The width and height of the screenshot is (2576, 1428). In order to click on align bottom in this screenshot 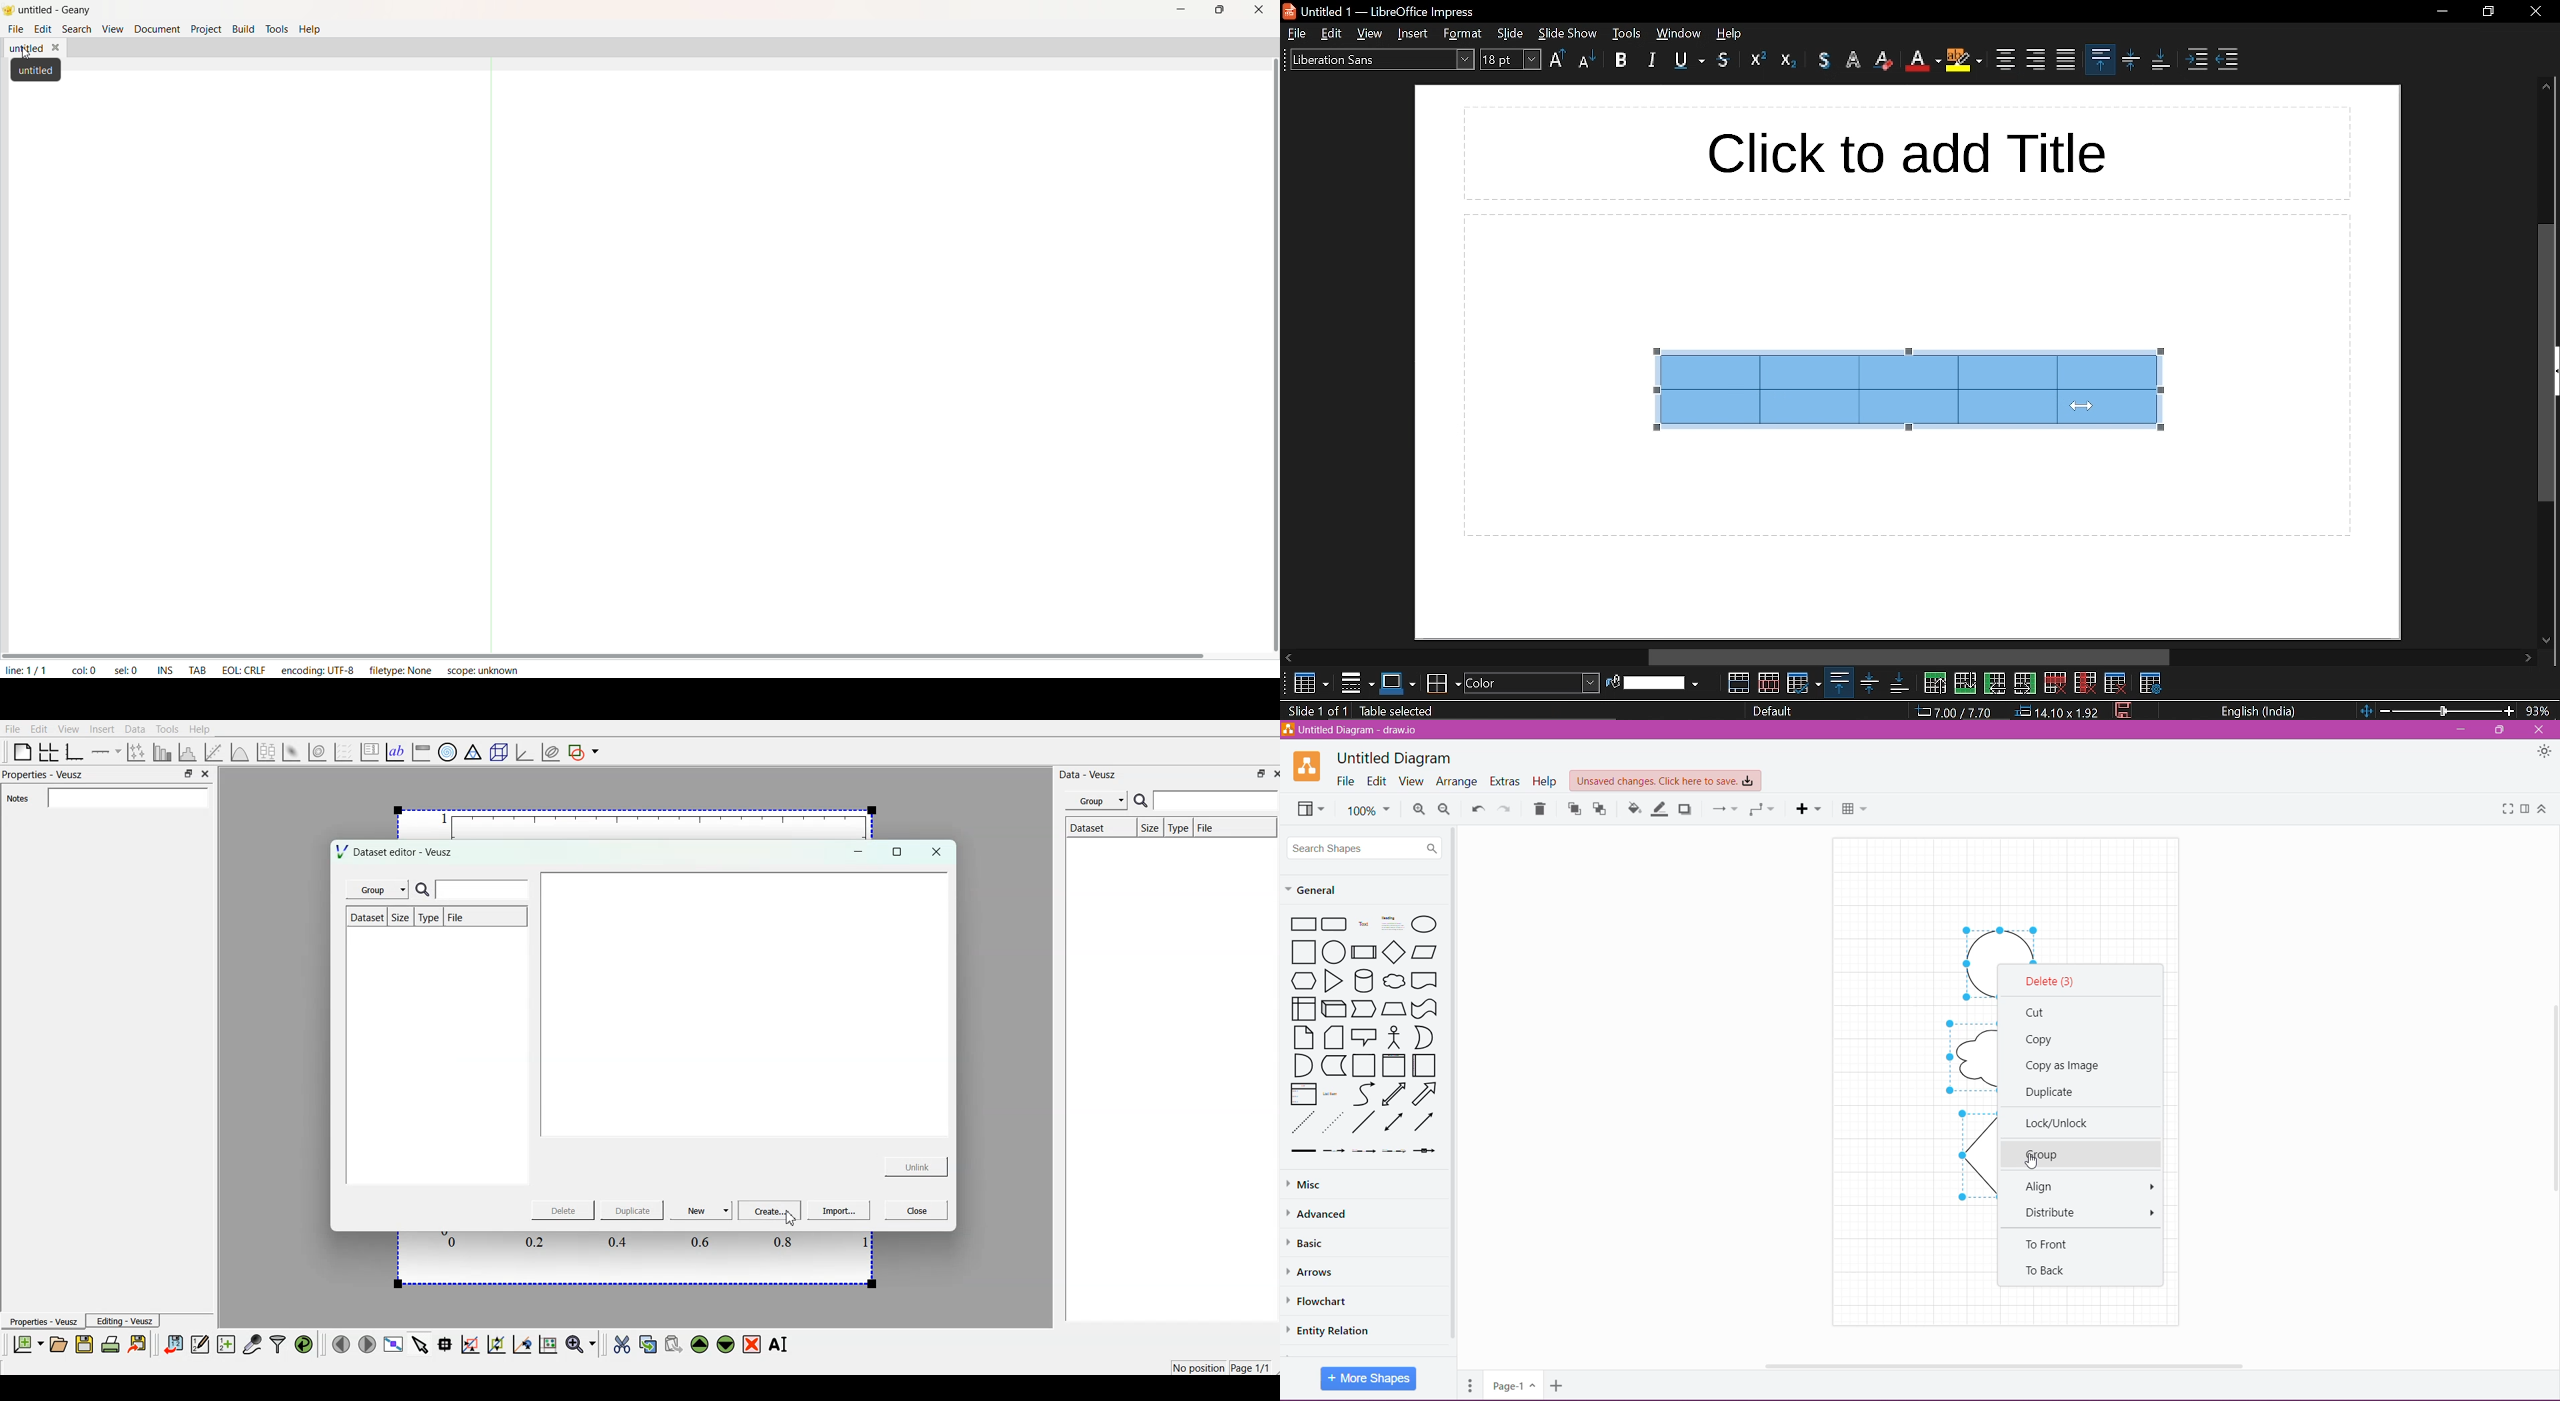, I will do `click(2162, 62)`.